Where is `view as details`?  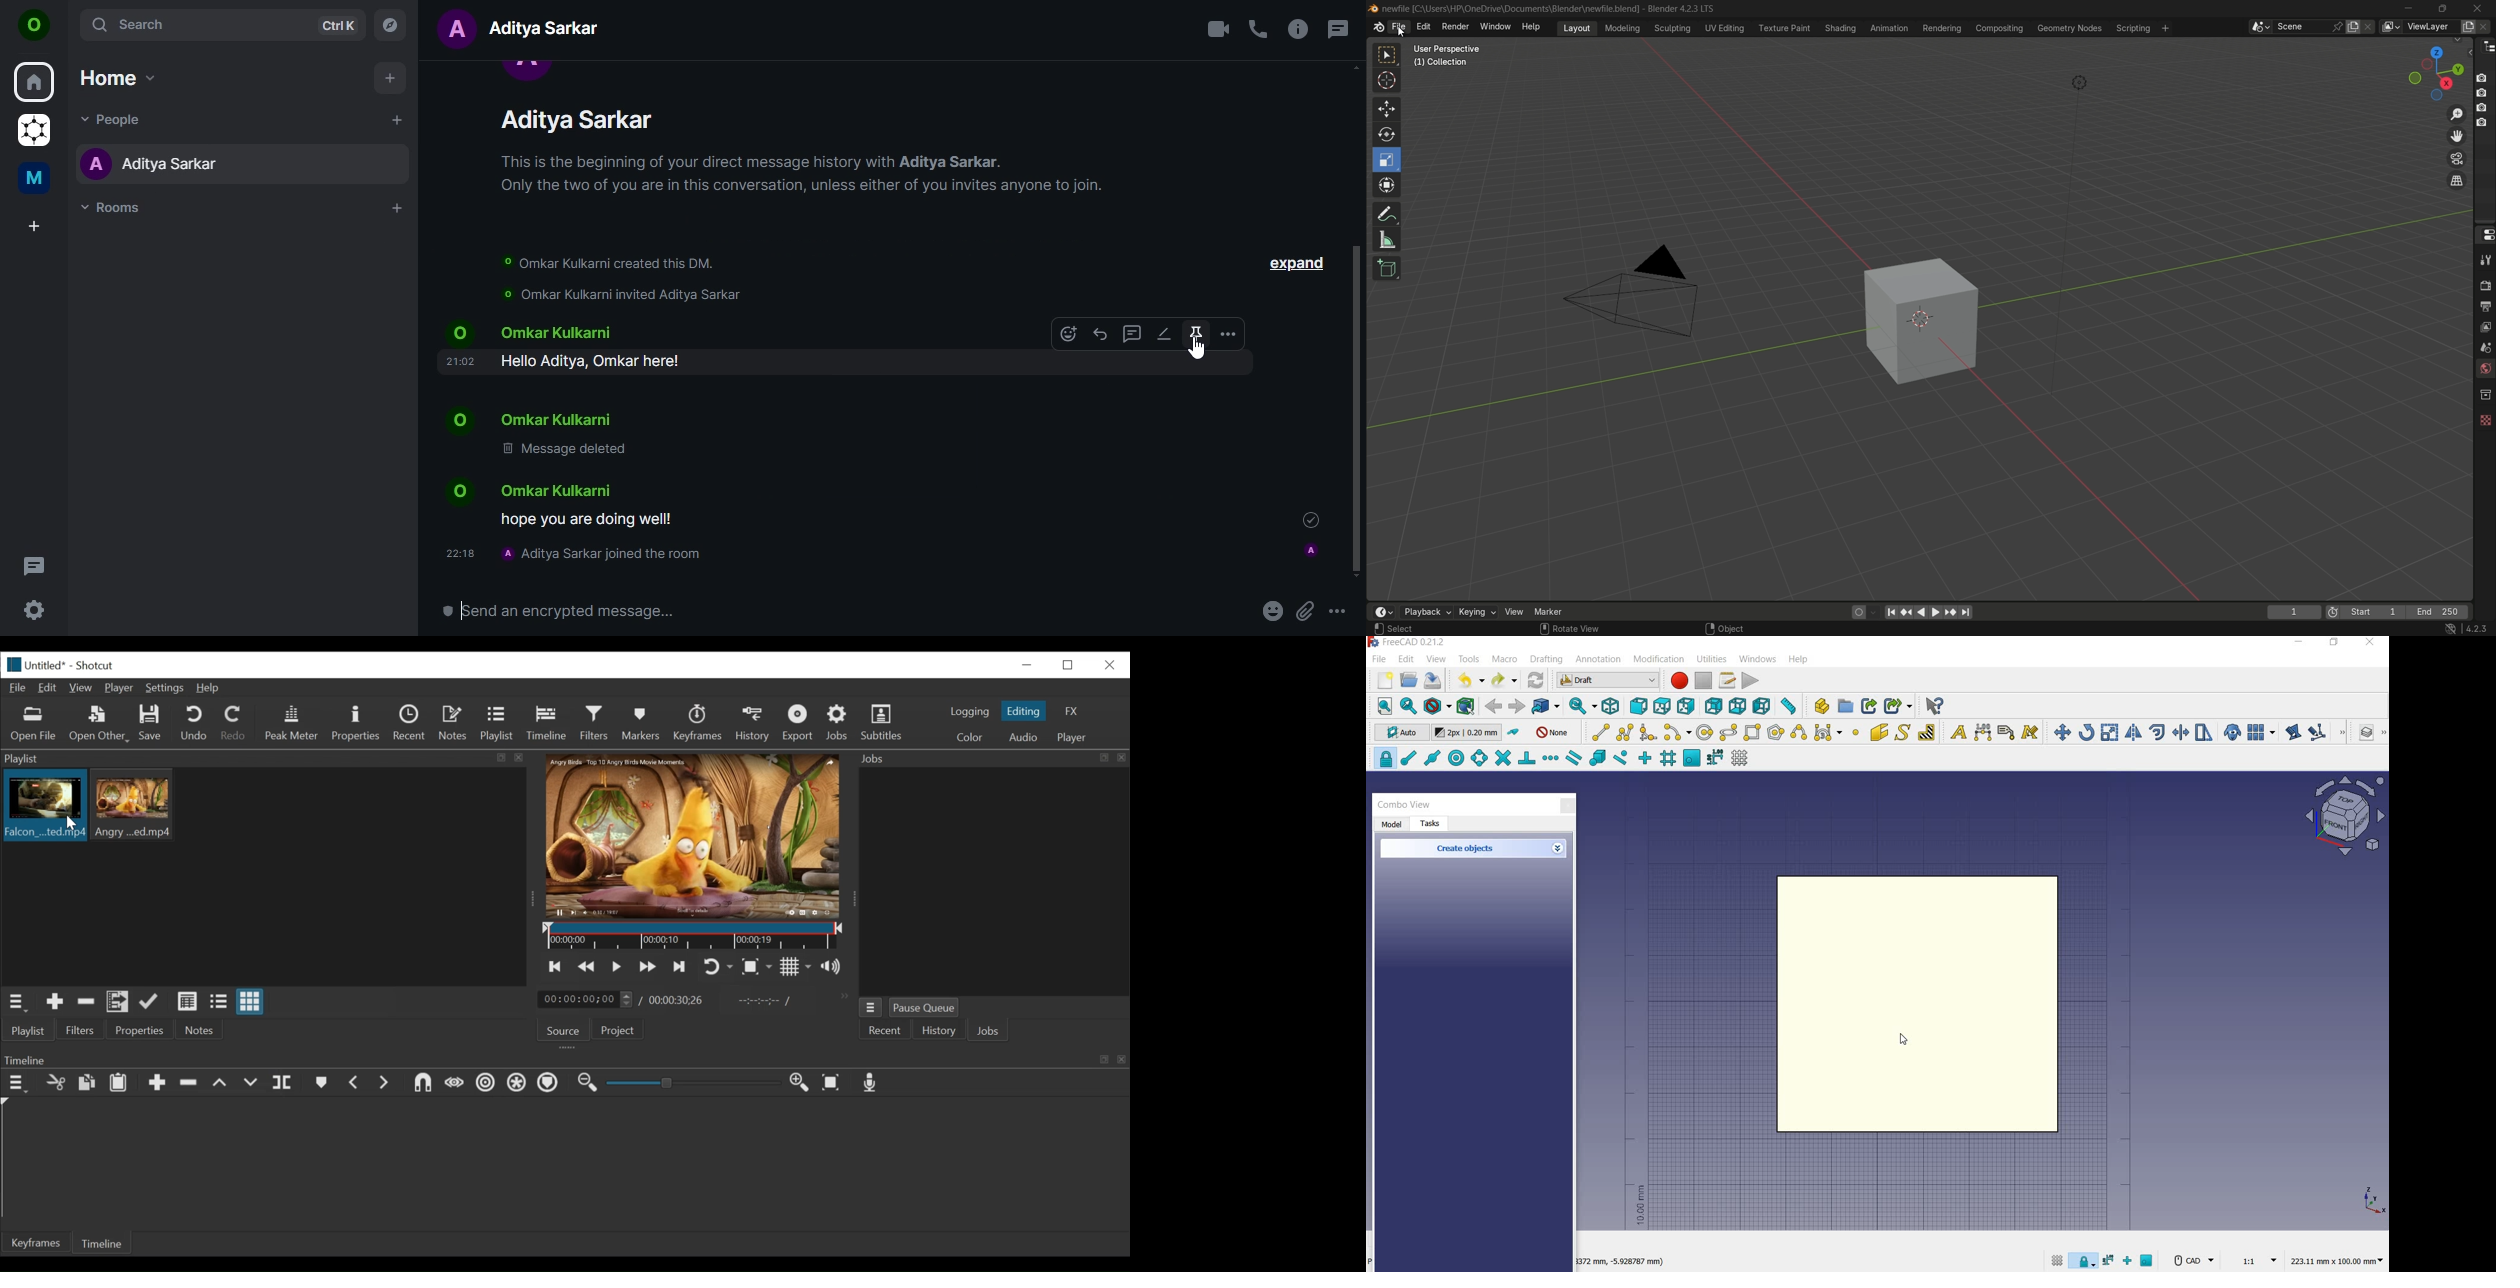
view as details is located at coordinates (188, 1001).